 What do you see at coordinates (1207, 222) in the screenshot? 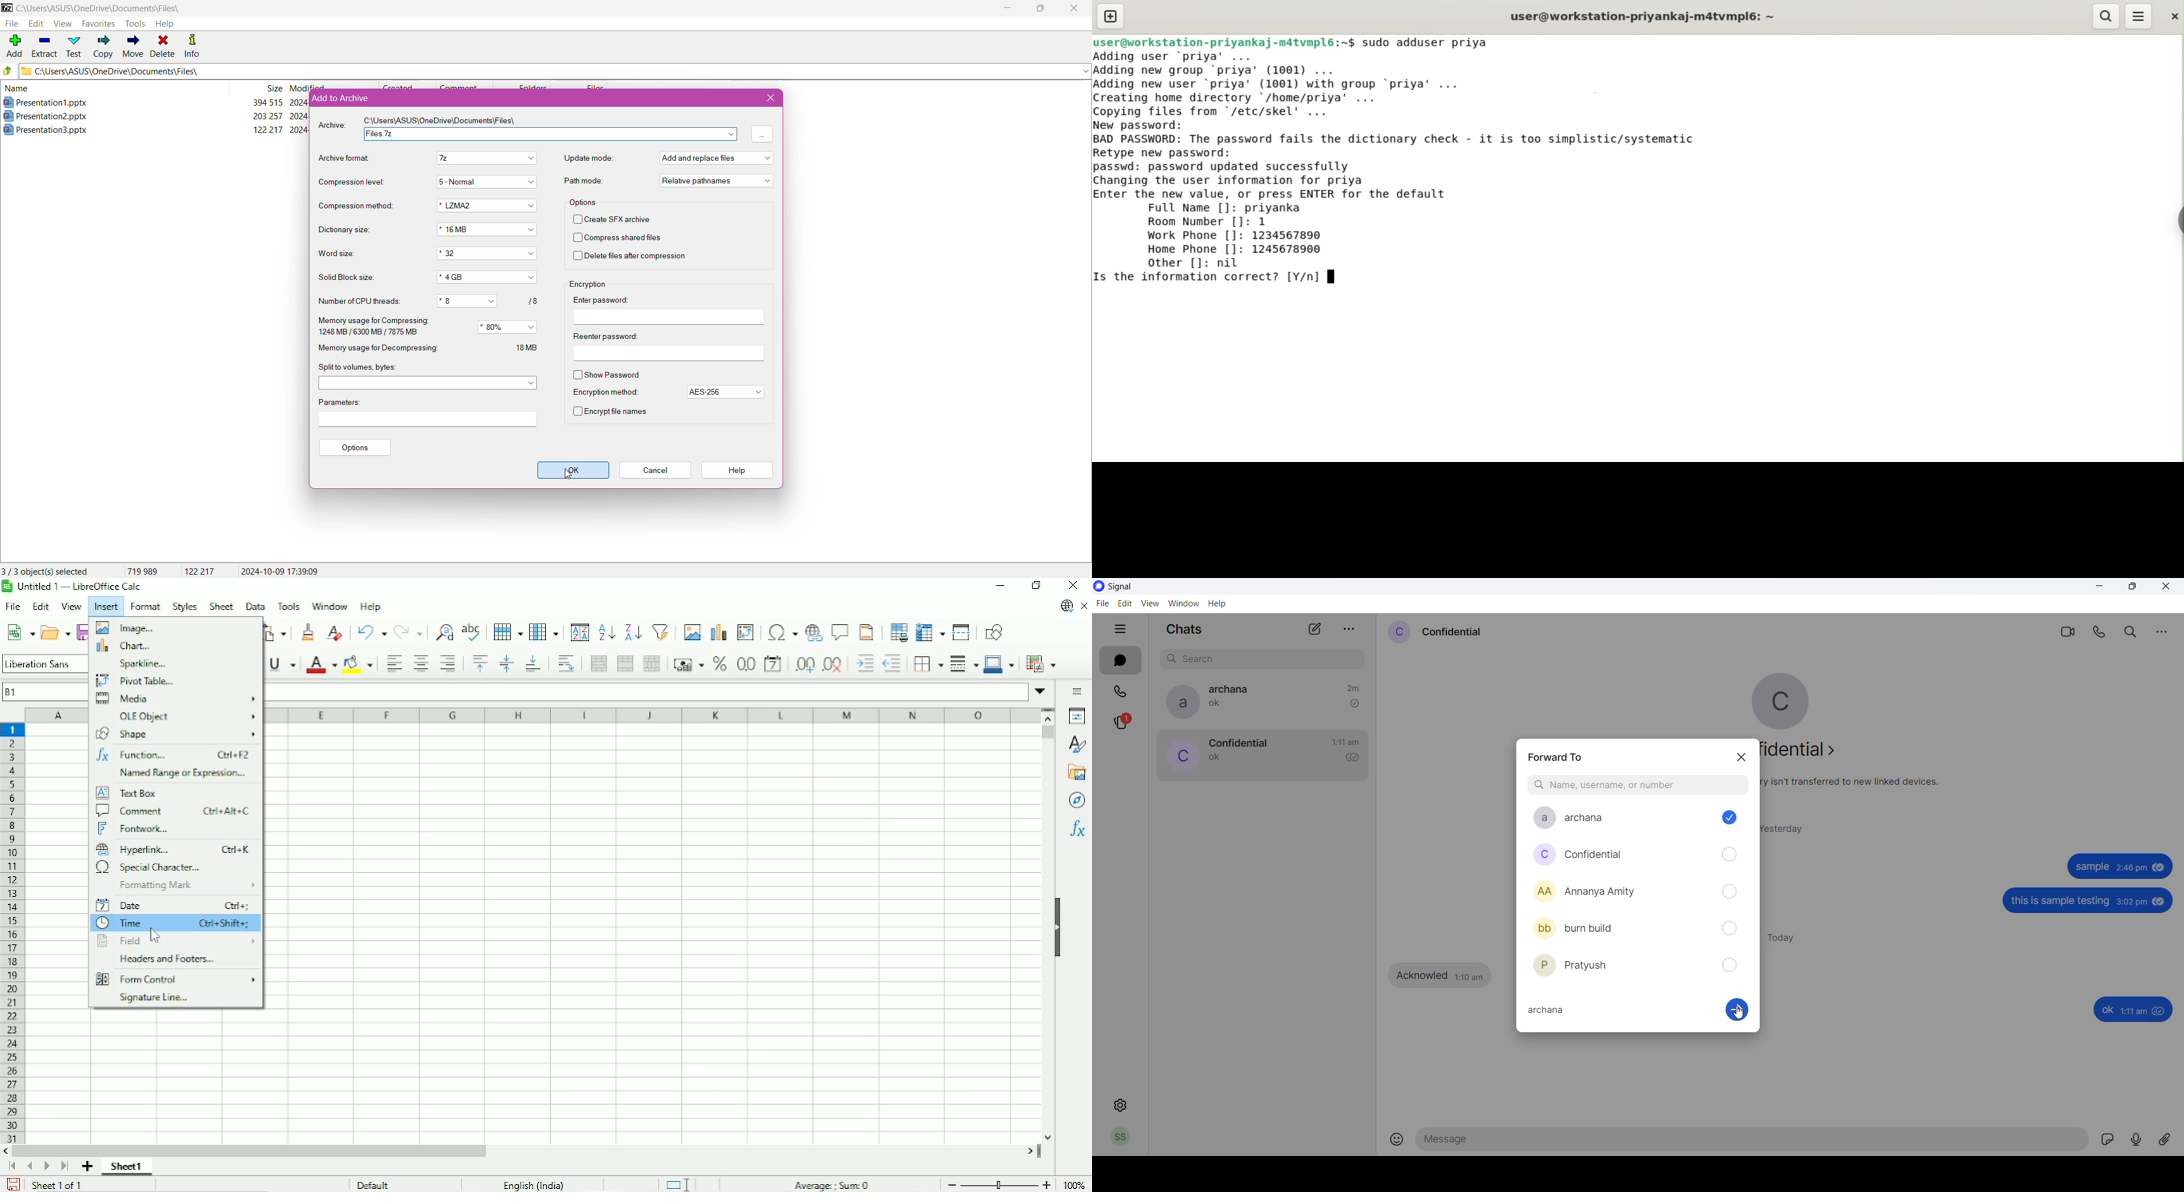
I see `Room Number []: 1` at bounding box center [1207, 222].